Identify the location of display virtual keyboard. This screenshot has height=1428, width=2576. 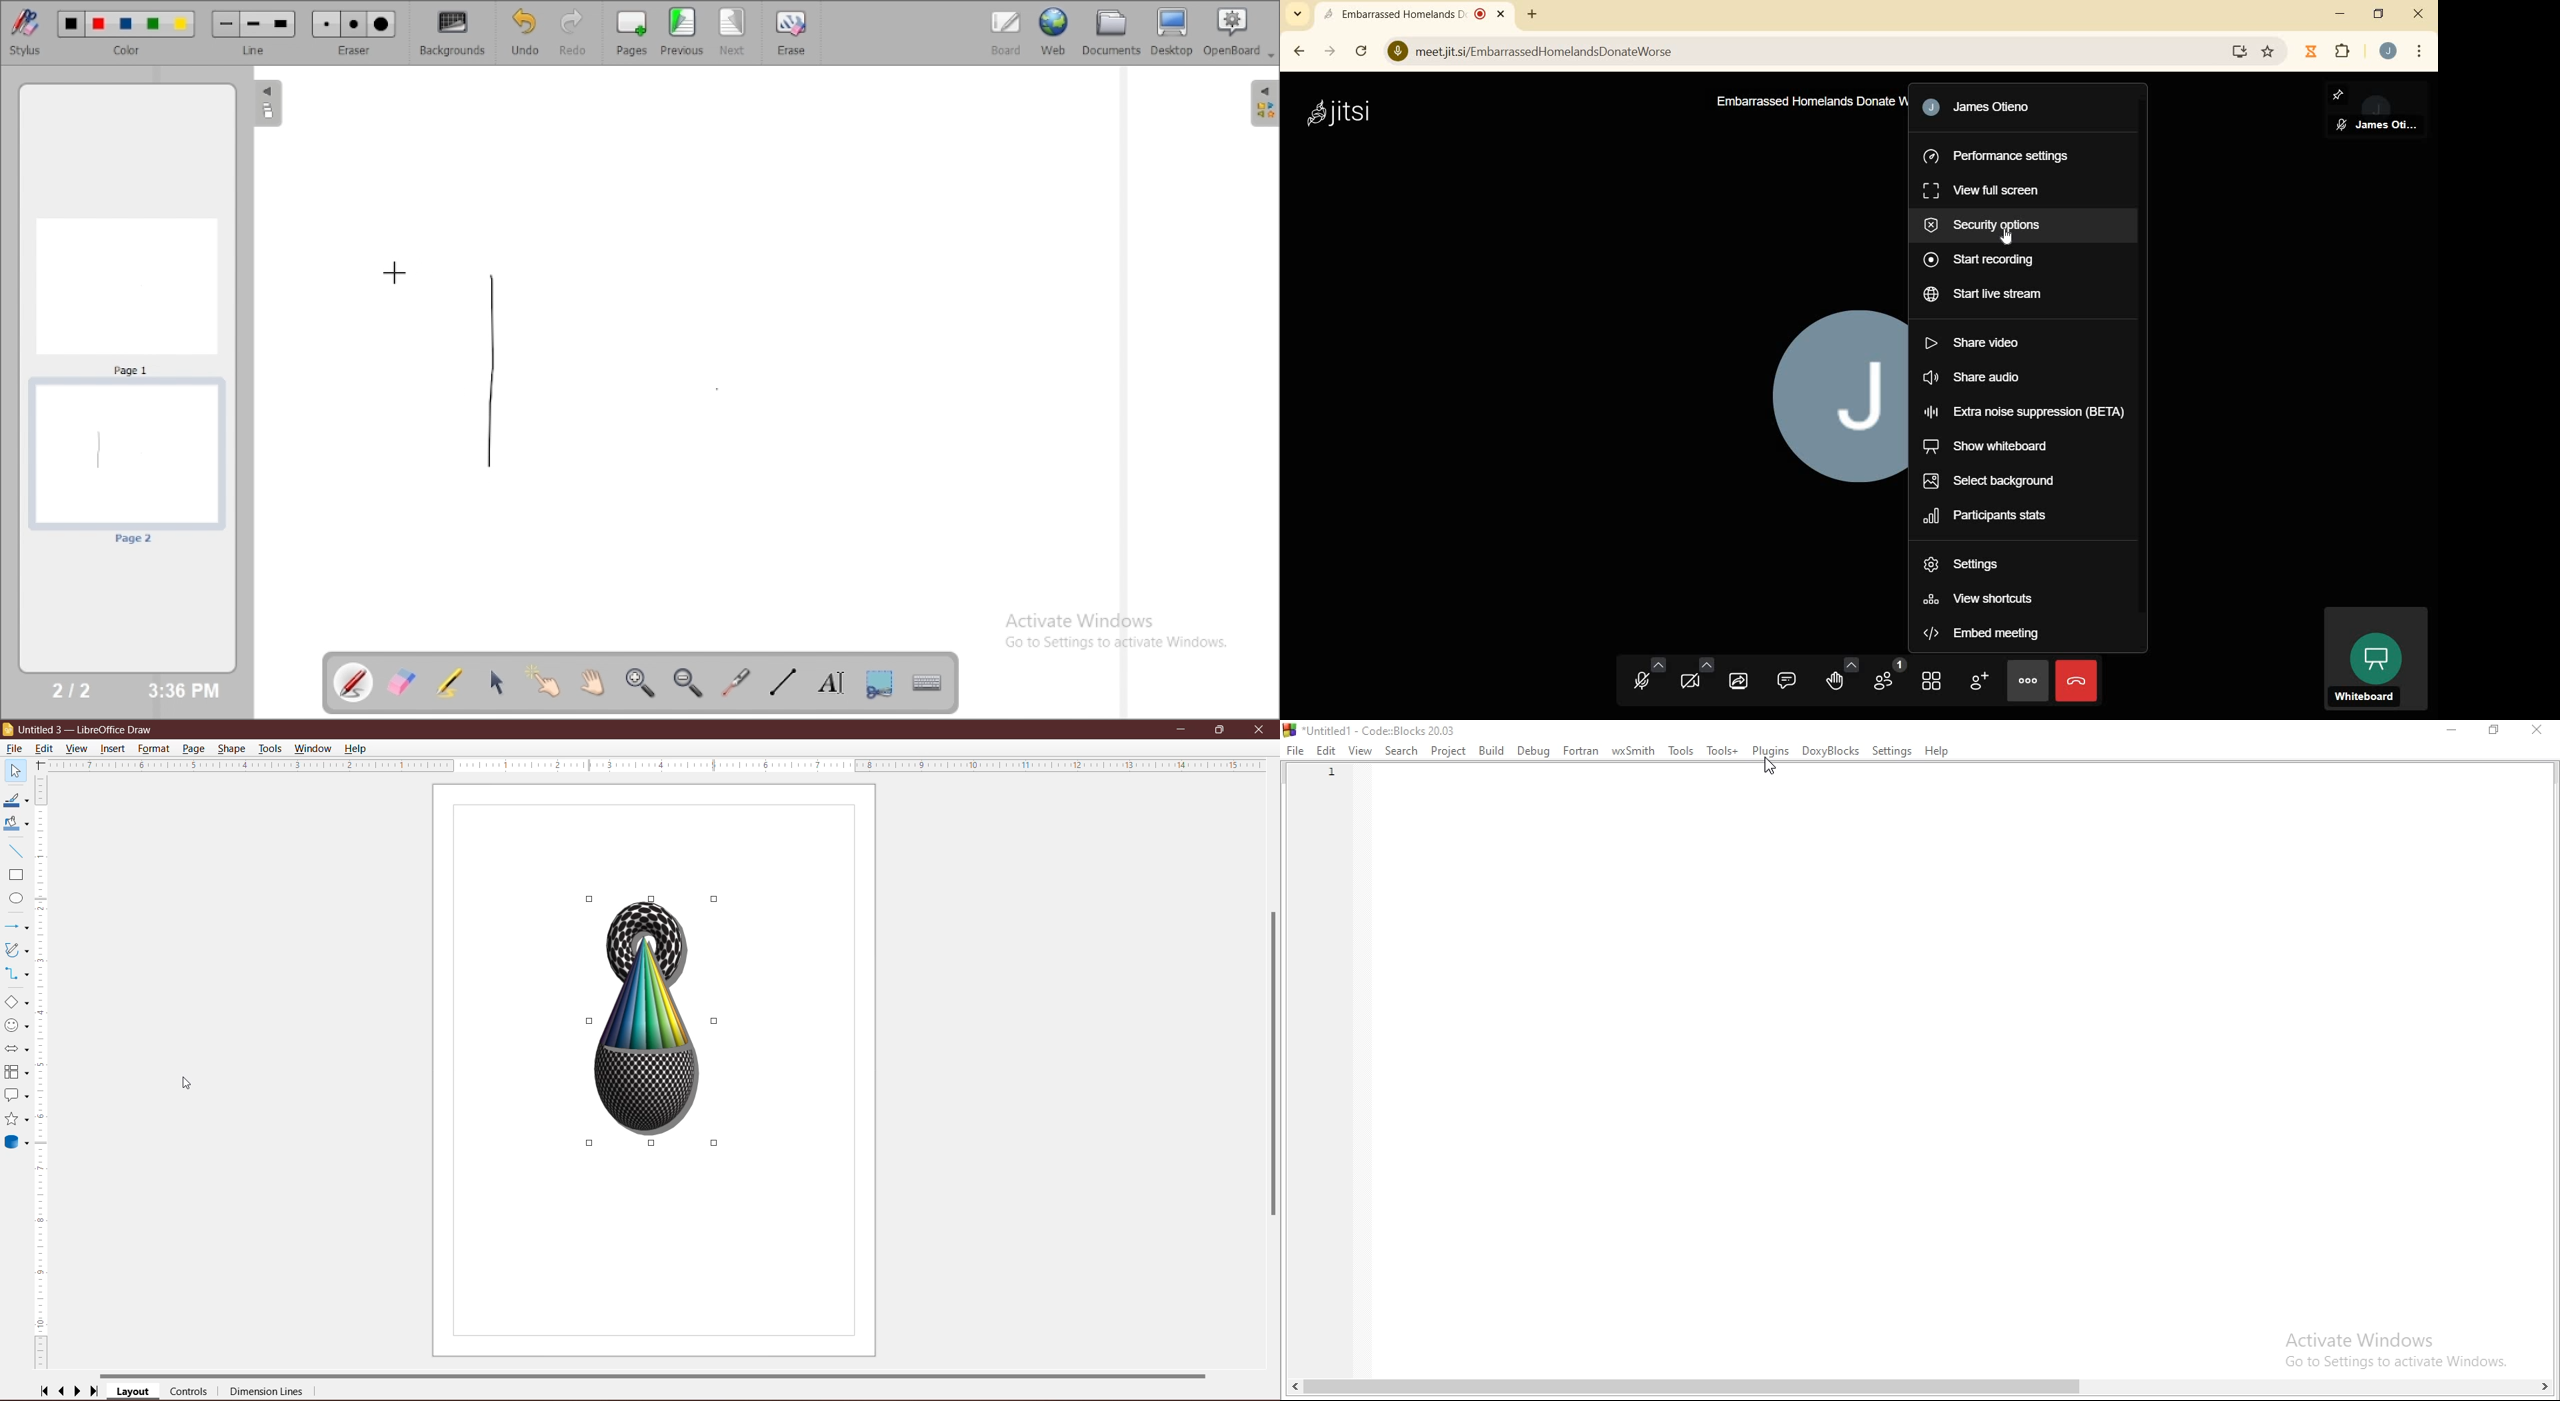
(926, 682).